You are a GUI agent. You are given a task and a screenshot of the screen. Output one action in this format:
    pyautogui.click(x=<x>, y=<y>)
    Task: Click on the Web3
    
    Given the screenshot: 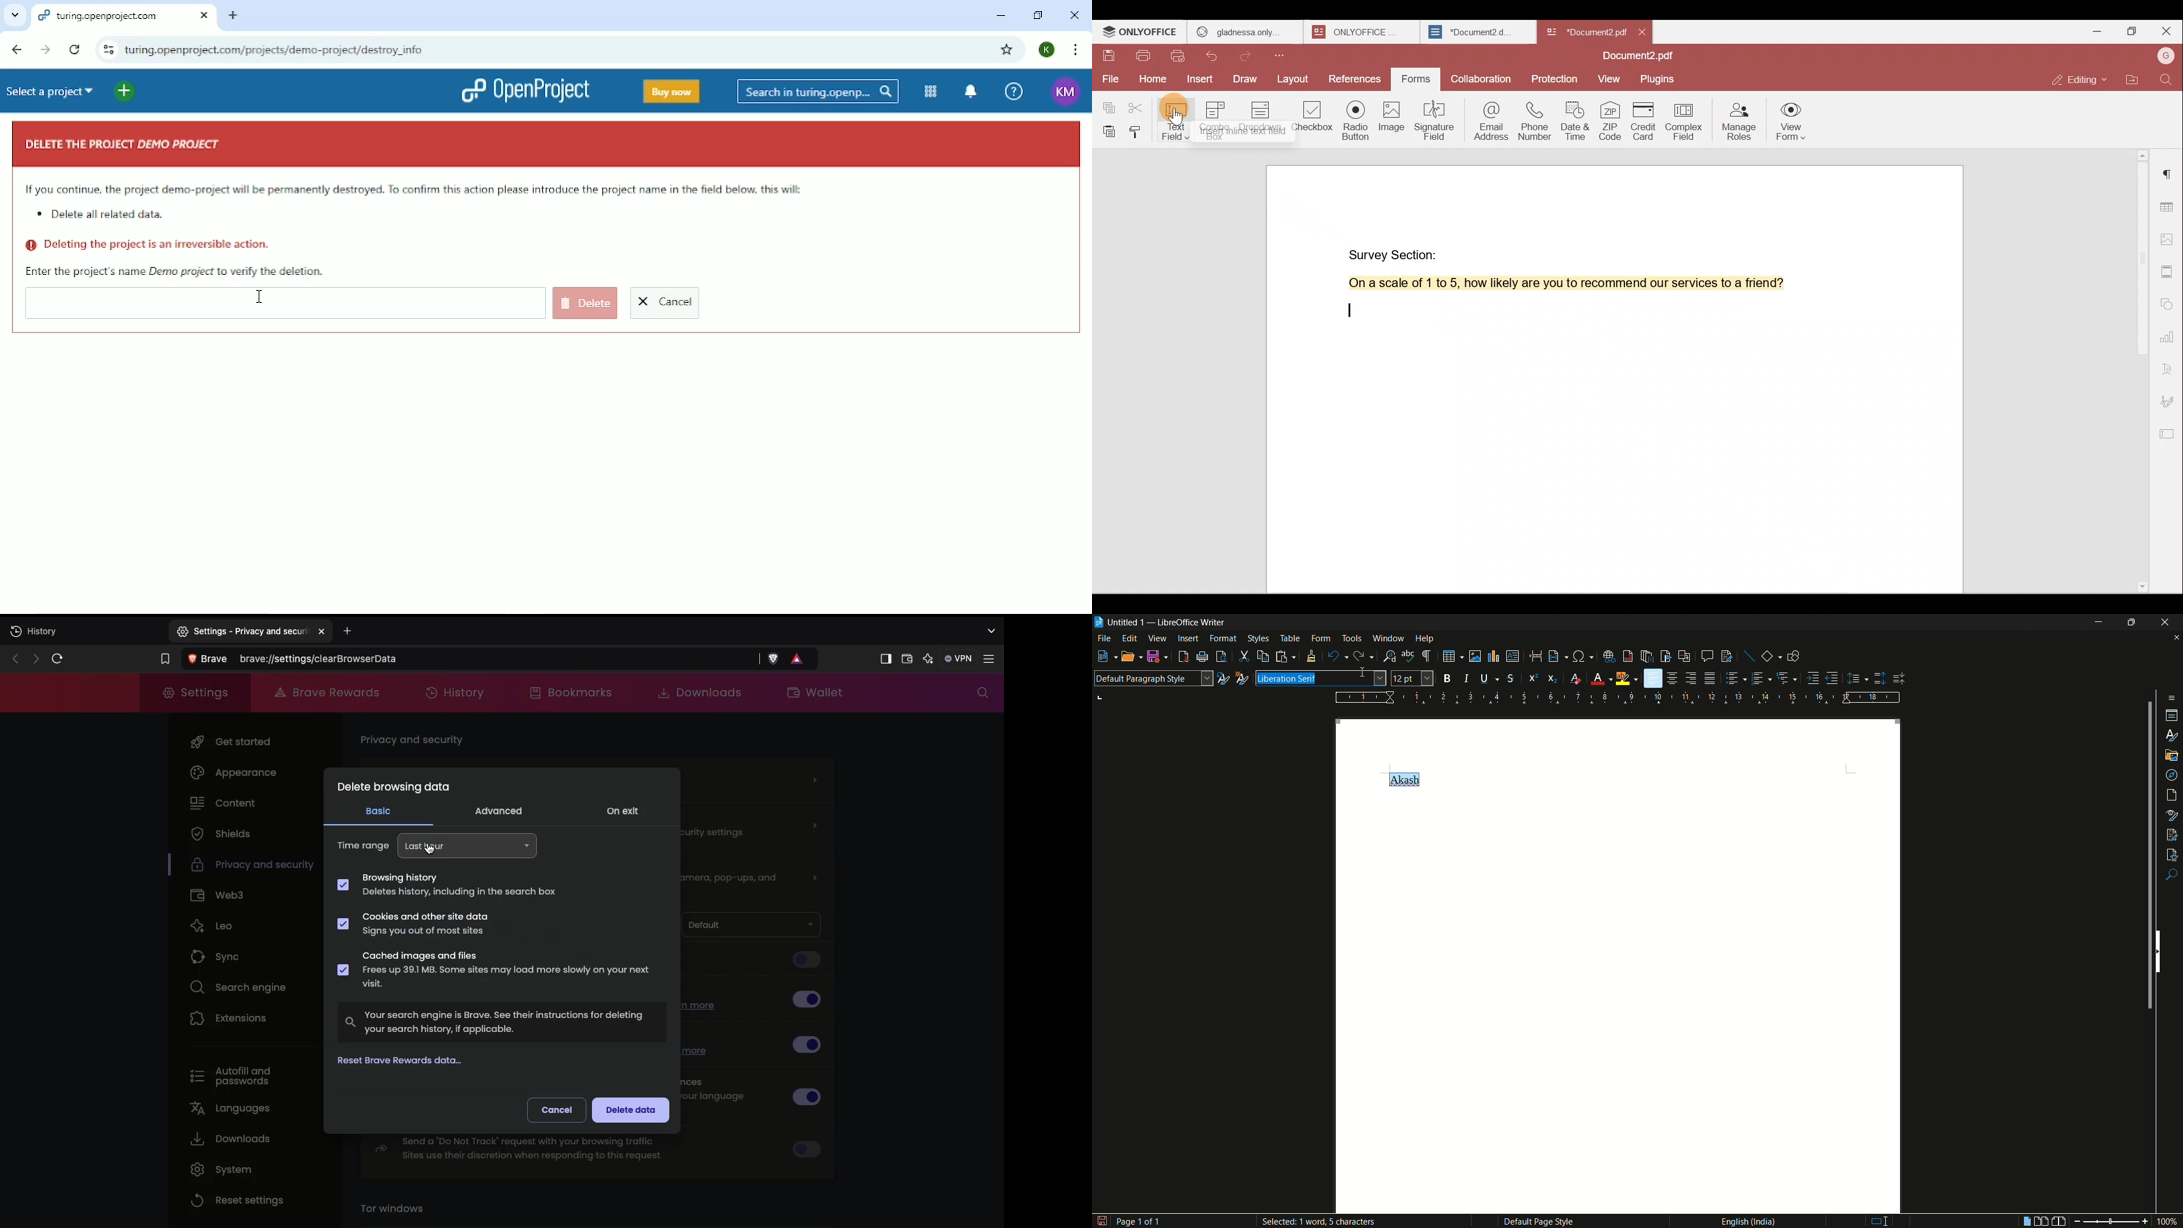 What is the action you would take?
    pyautogui.click(x=220, y=896)
    